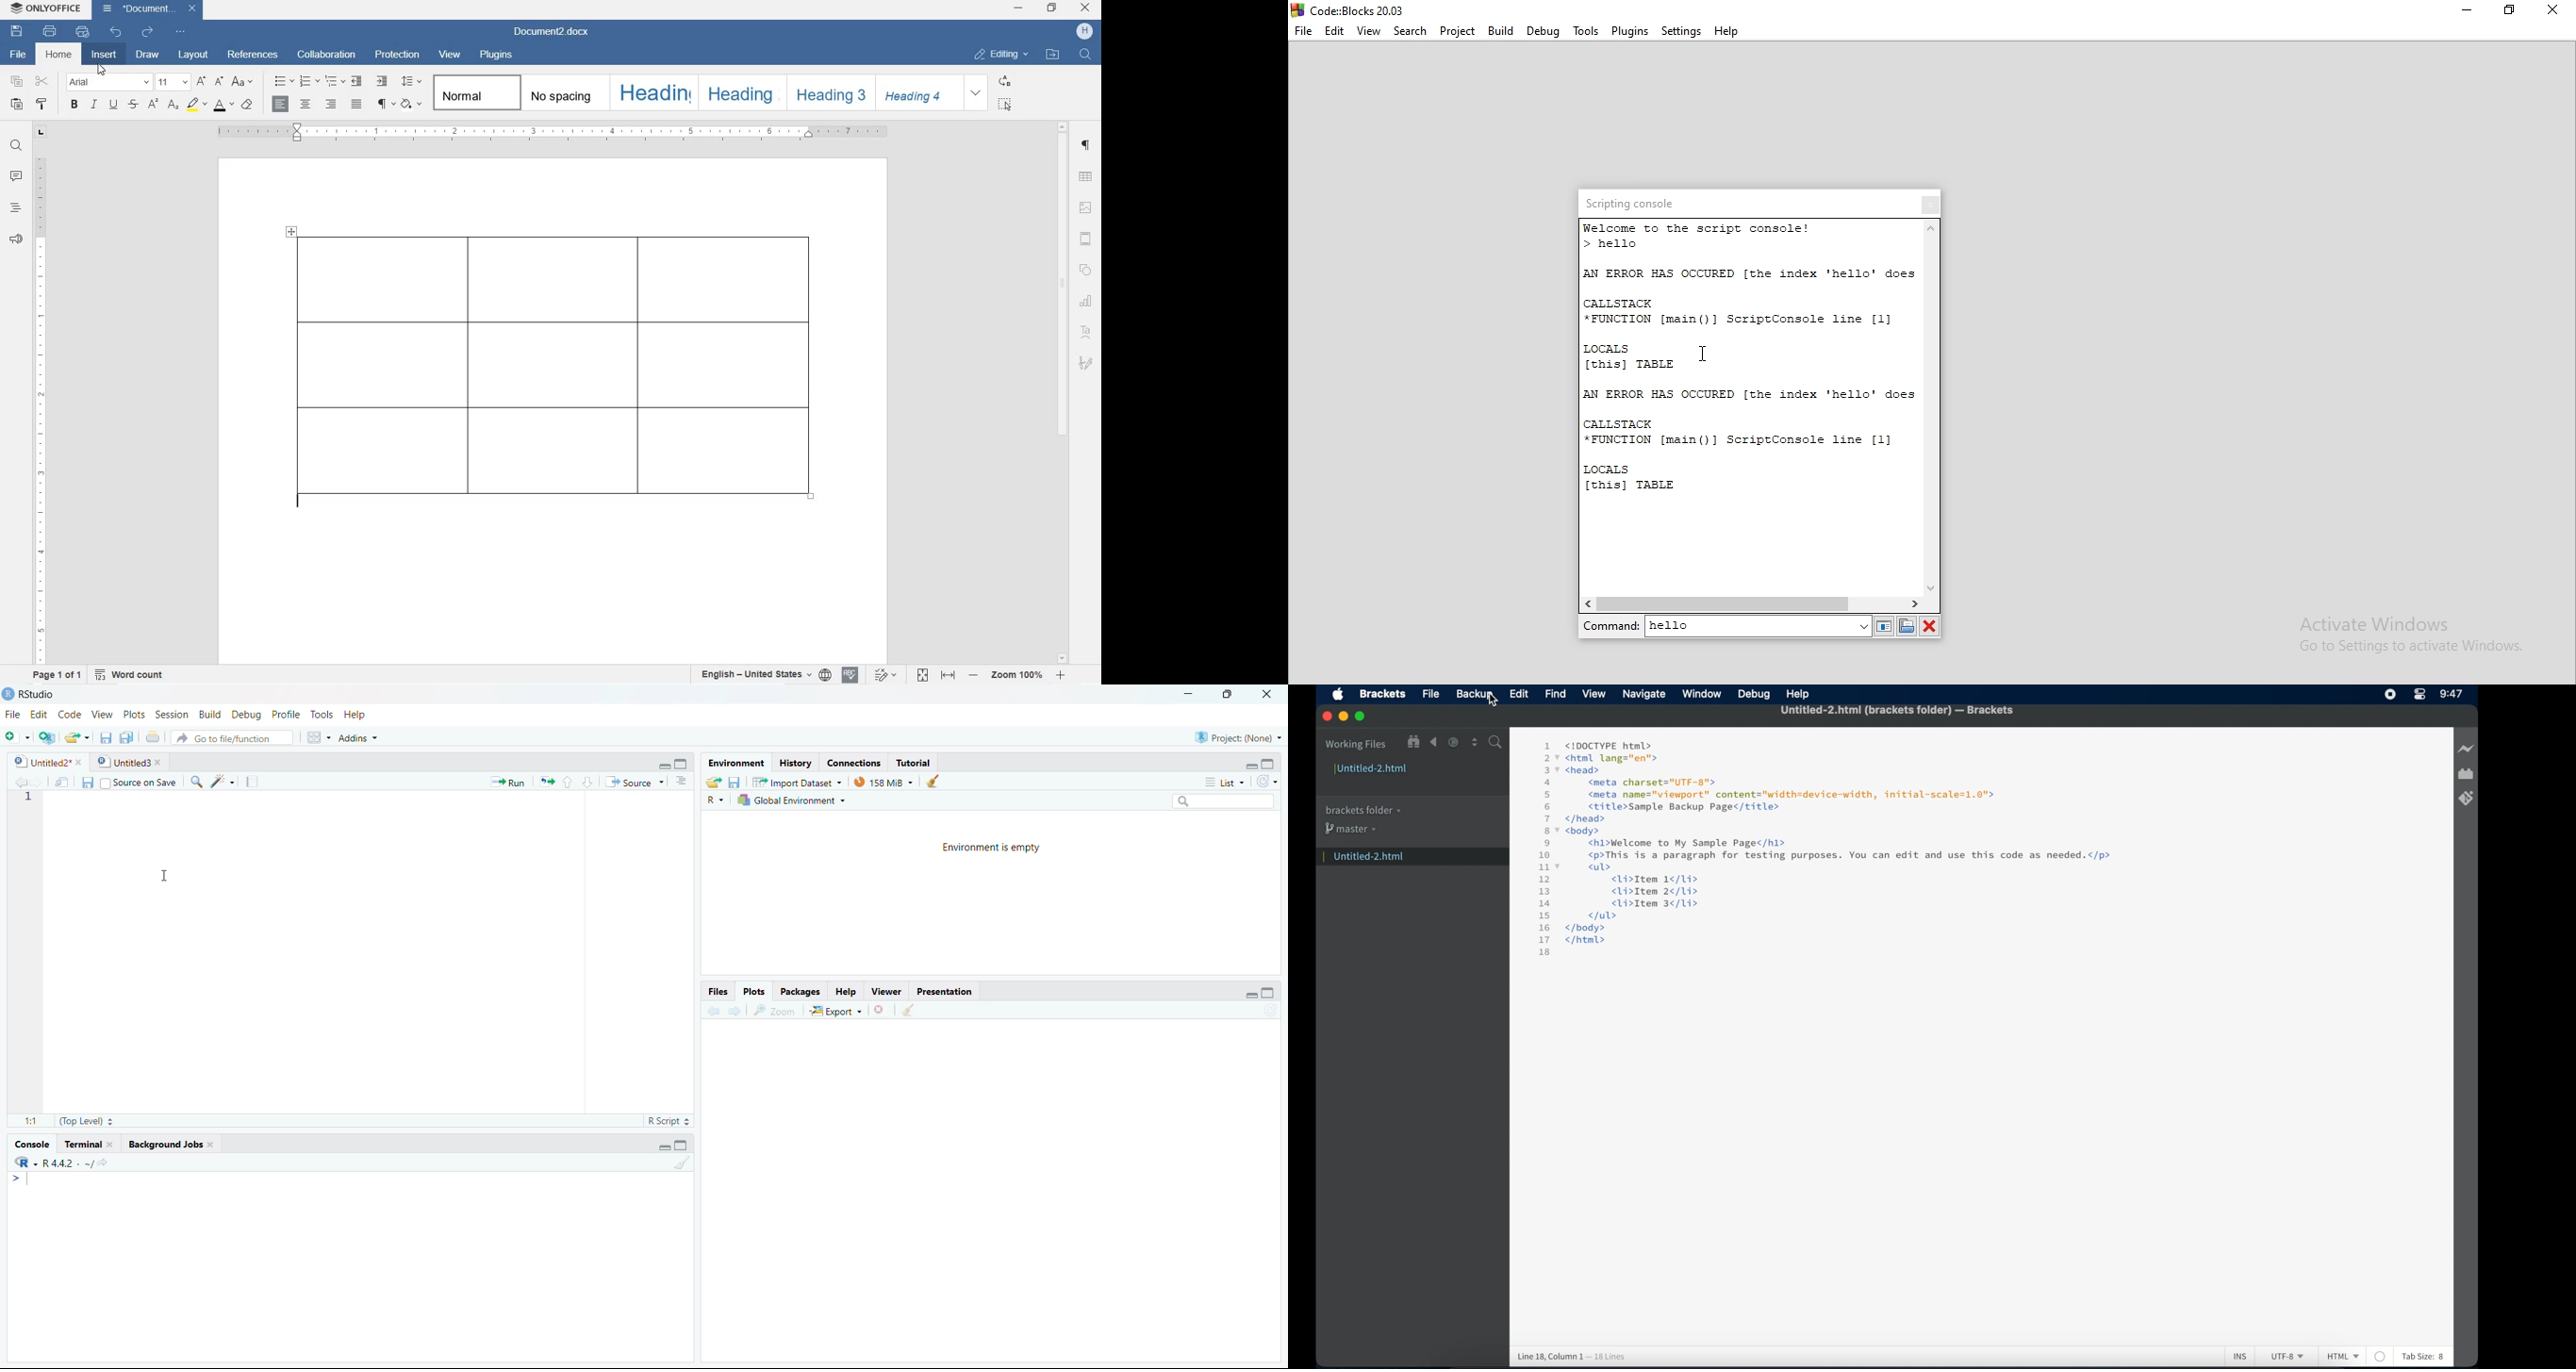 This screenshot has height=1372, width=2576. What do you see at coordinates (1004, 106) in the screenshot?
I see `SELECT ALL` at bounding box center [1004, 106].